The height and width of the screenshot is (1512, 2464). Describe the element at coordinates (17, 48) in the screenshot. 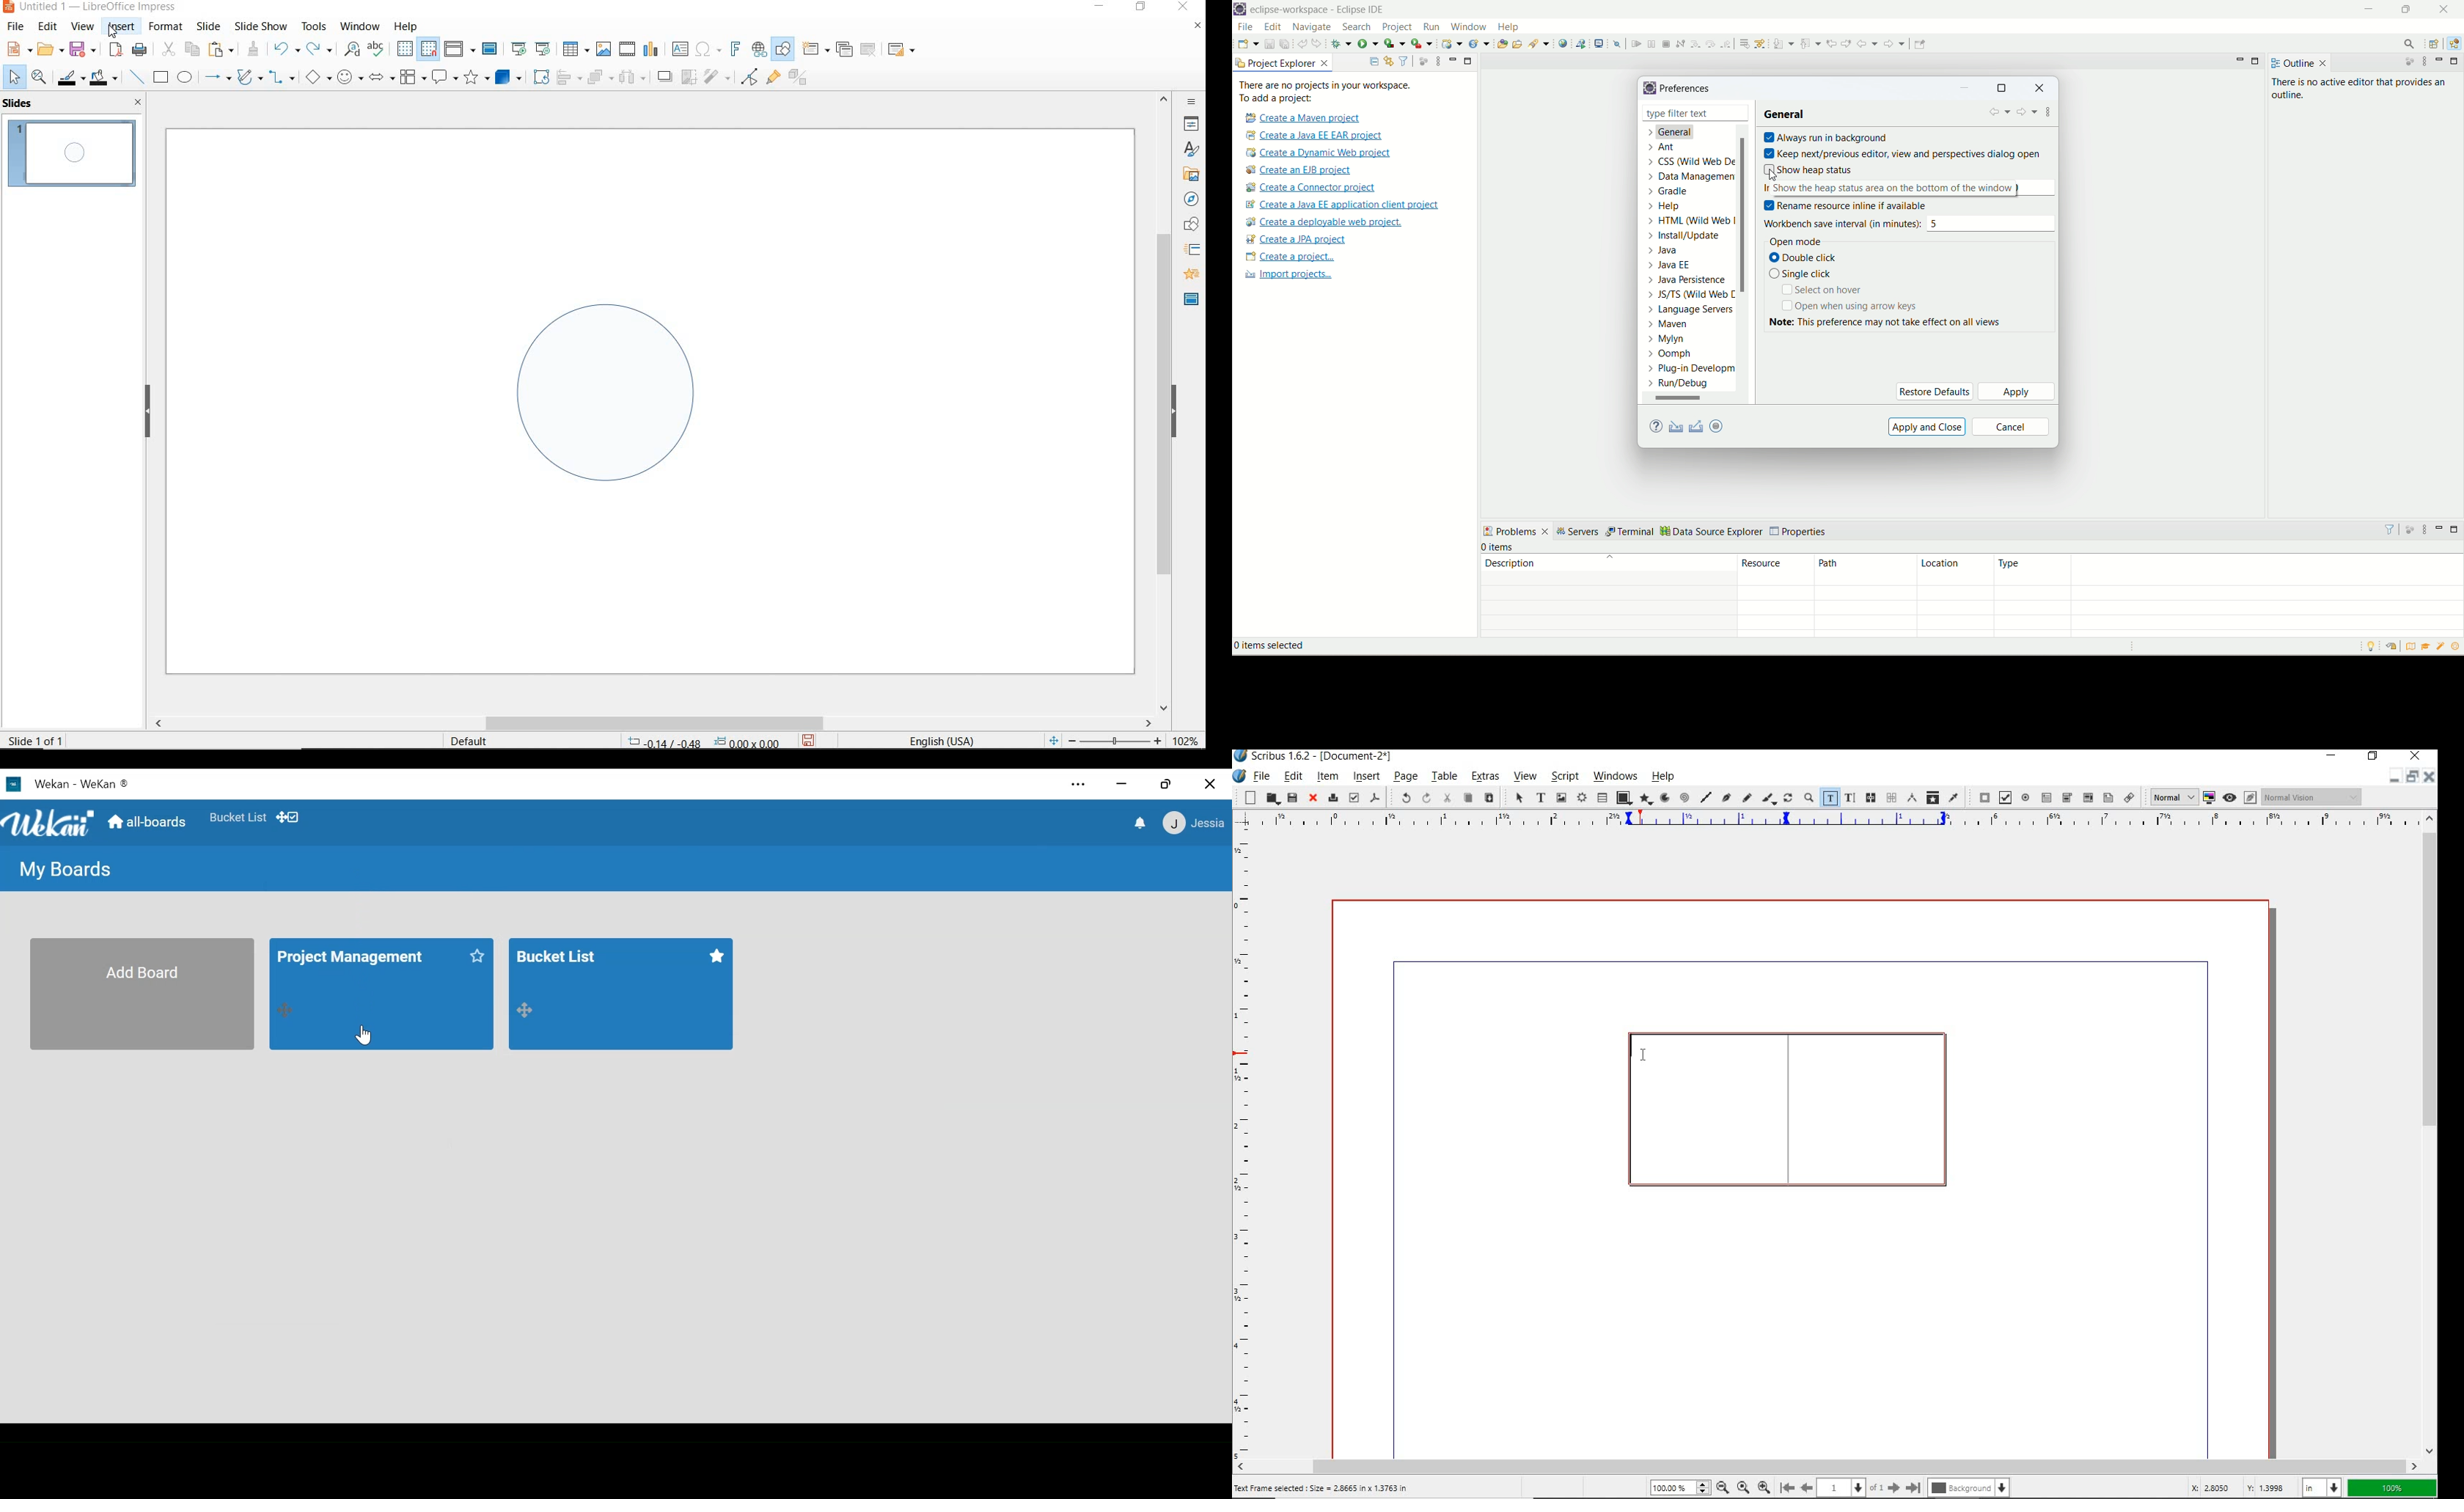

I see `new` at that location.